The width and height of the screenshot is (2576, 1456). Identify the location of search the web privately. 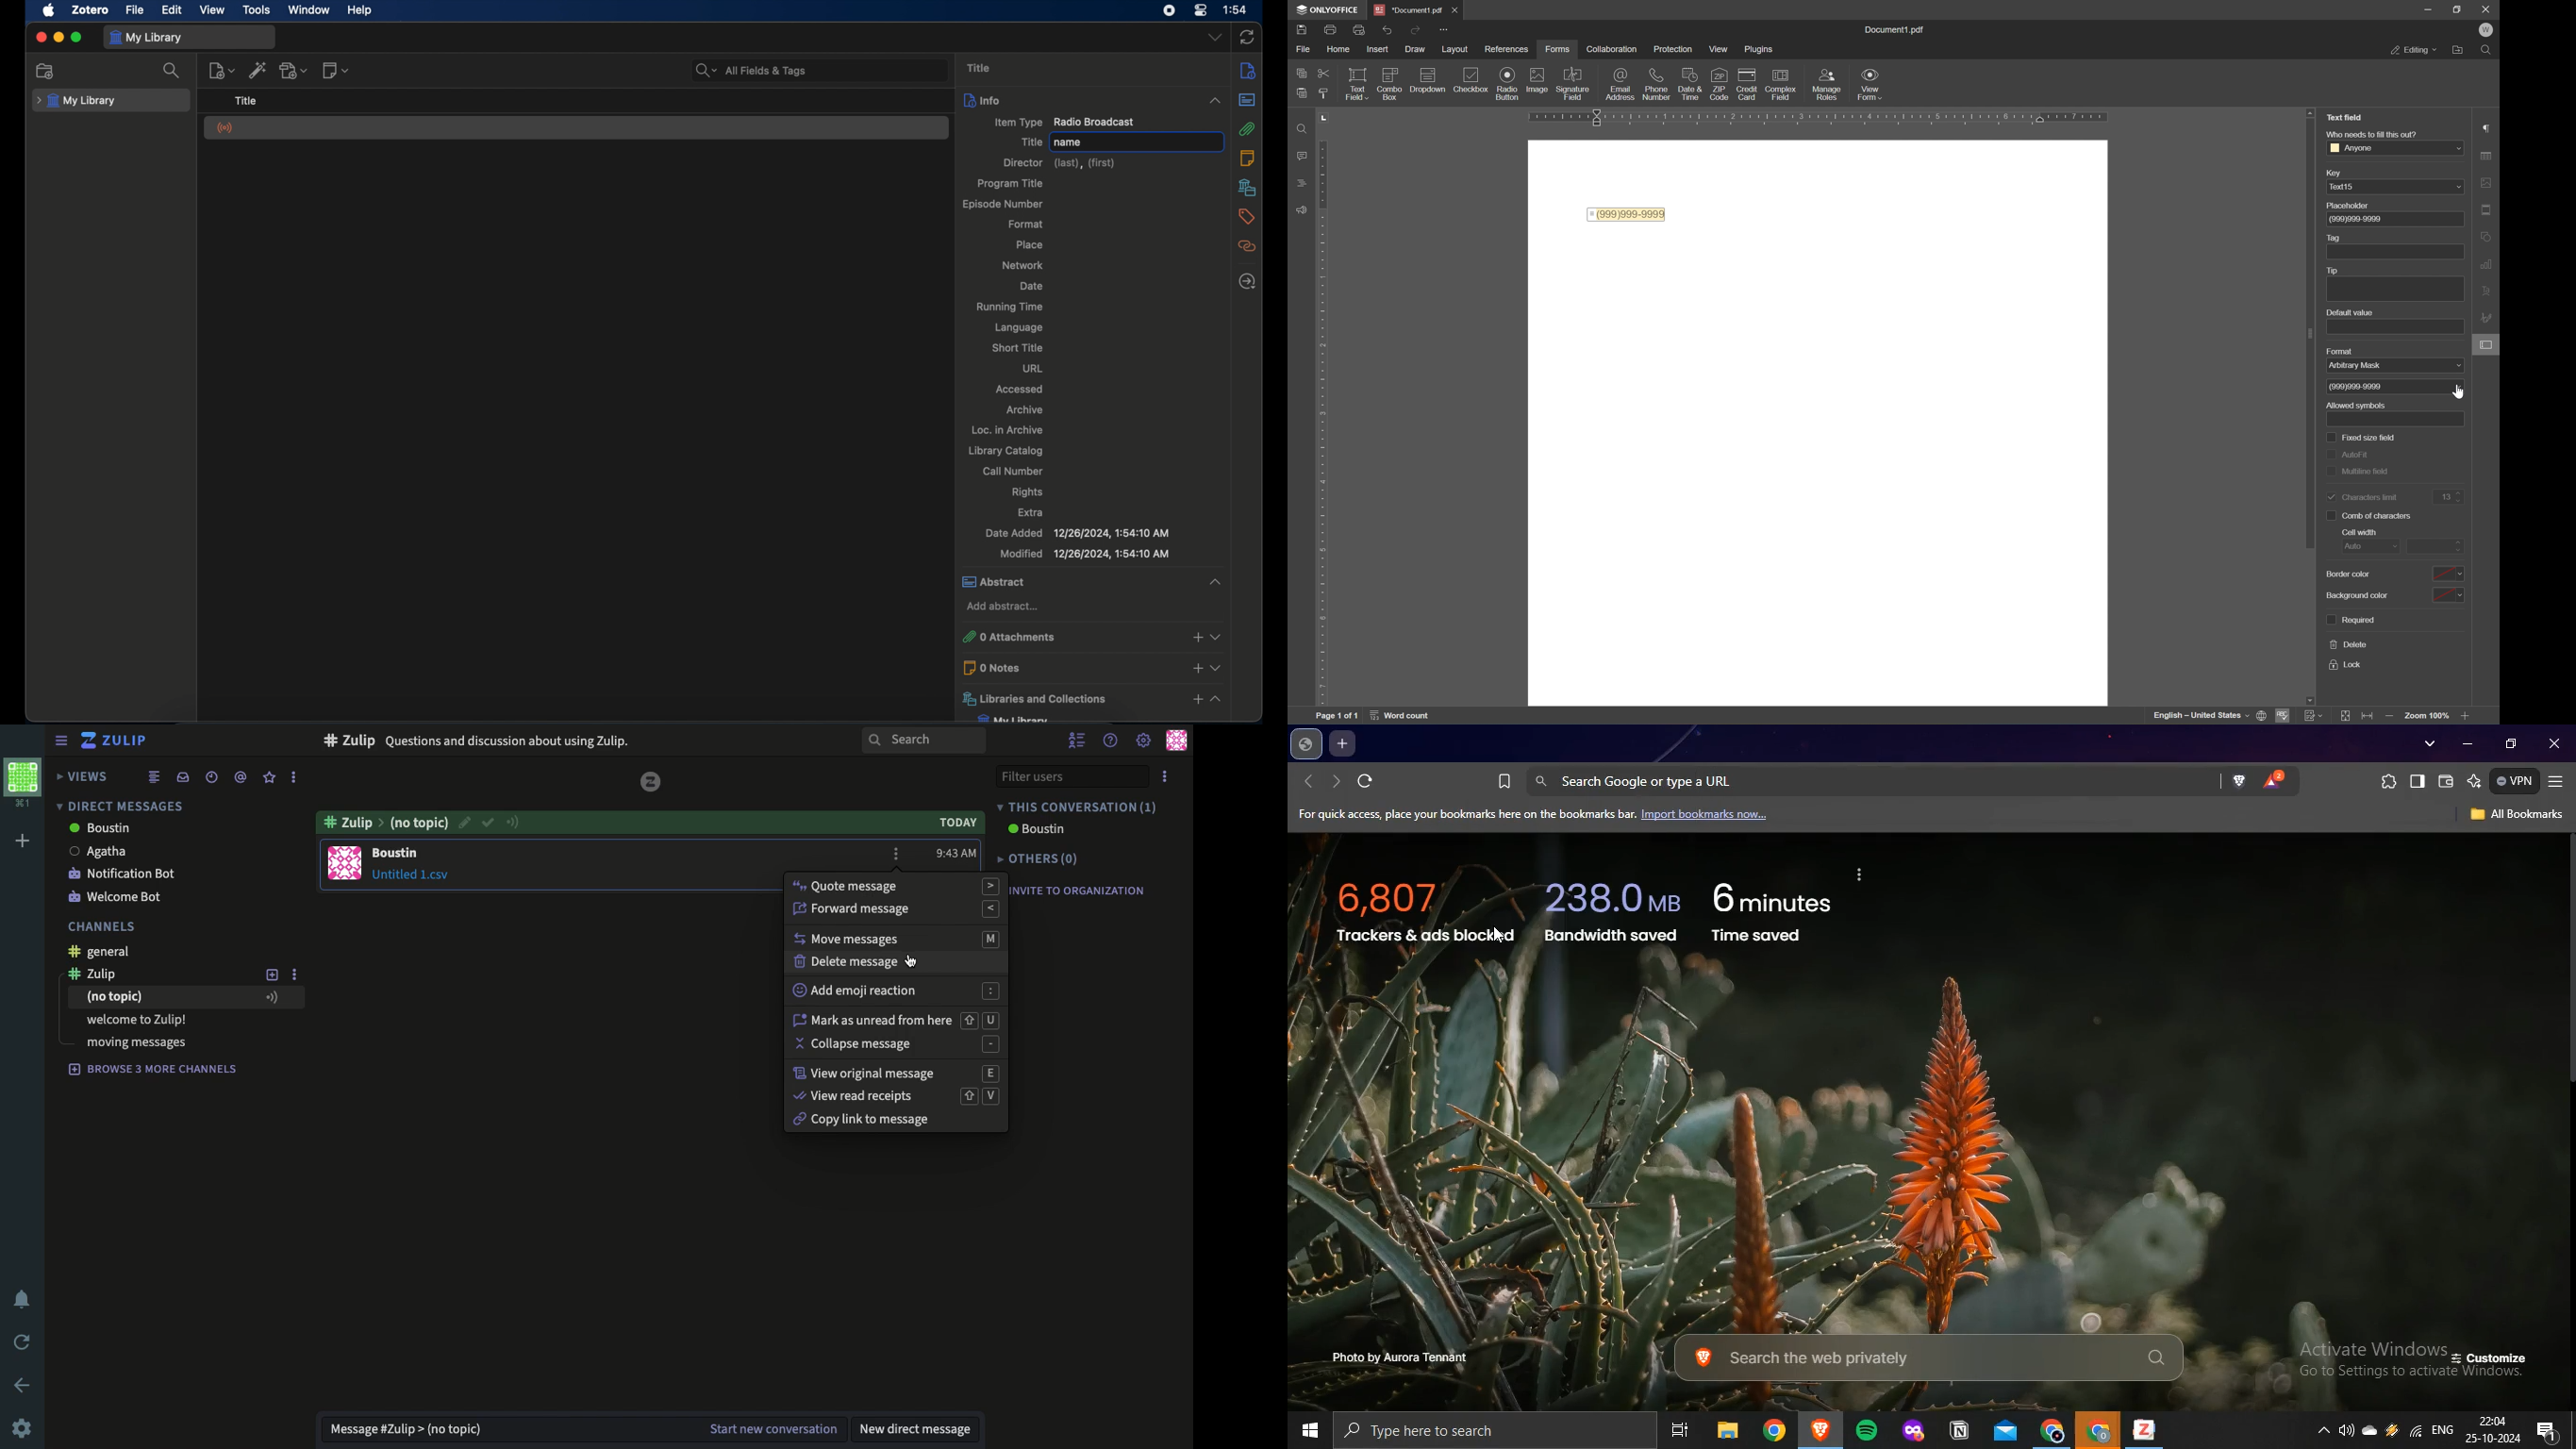
(1919, 1359).